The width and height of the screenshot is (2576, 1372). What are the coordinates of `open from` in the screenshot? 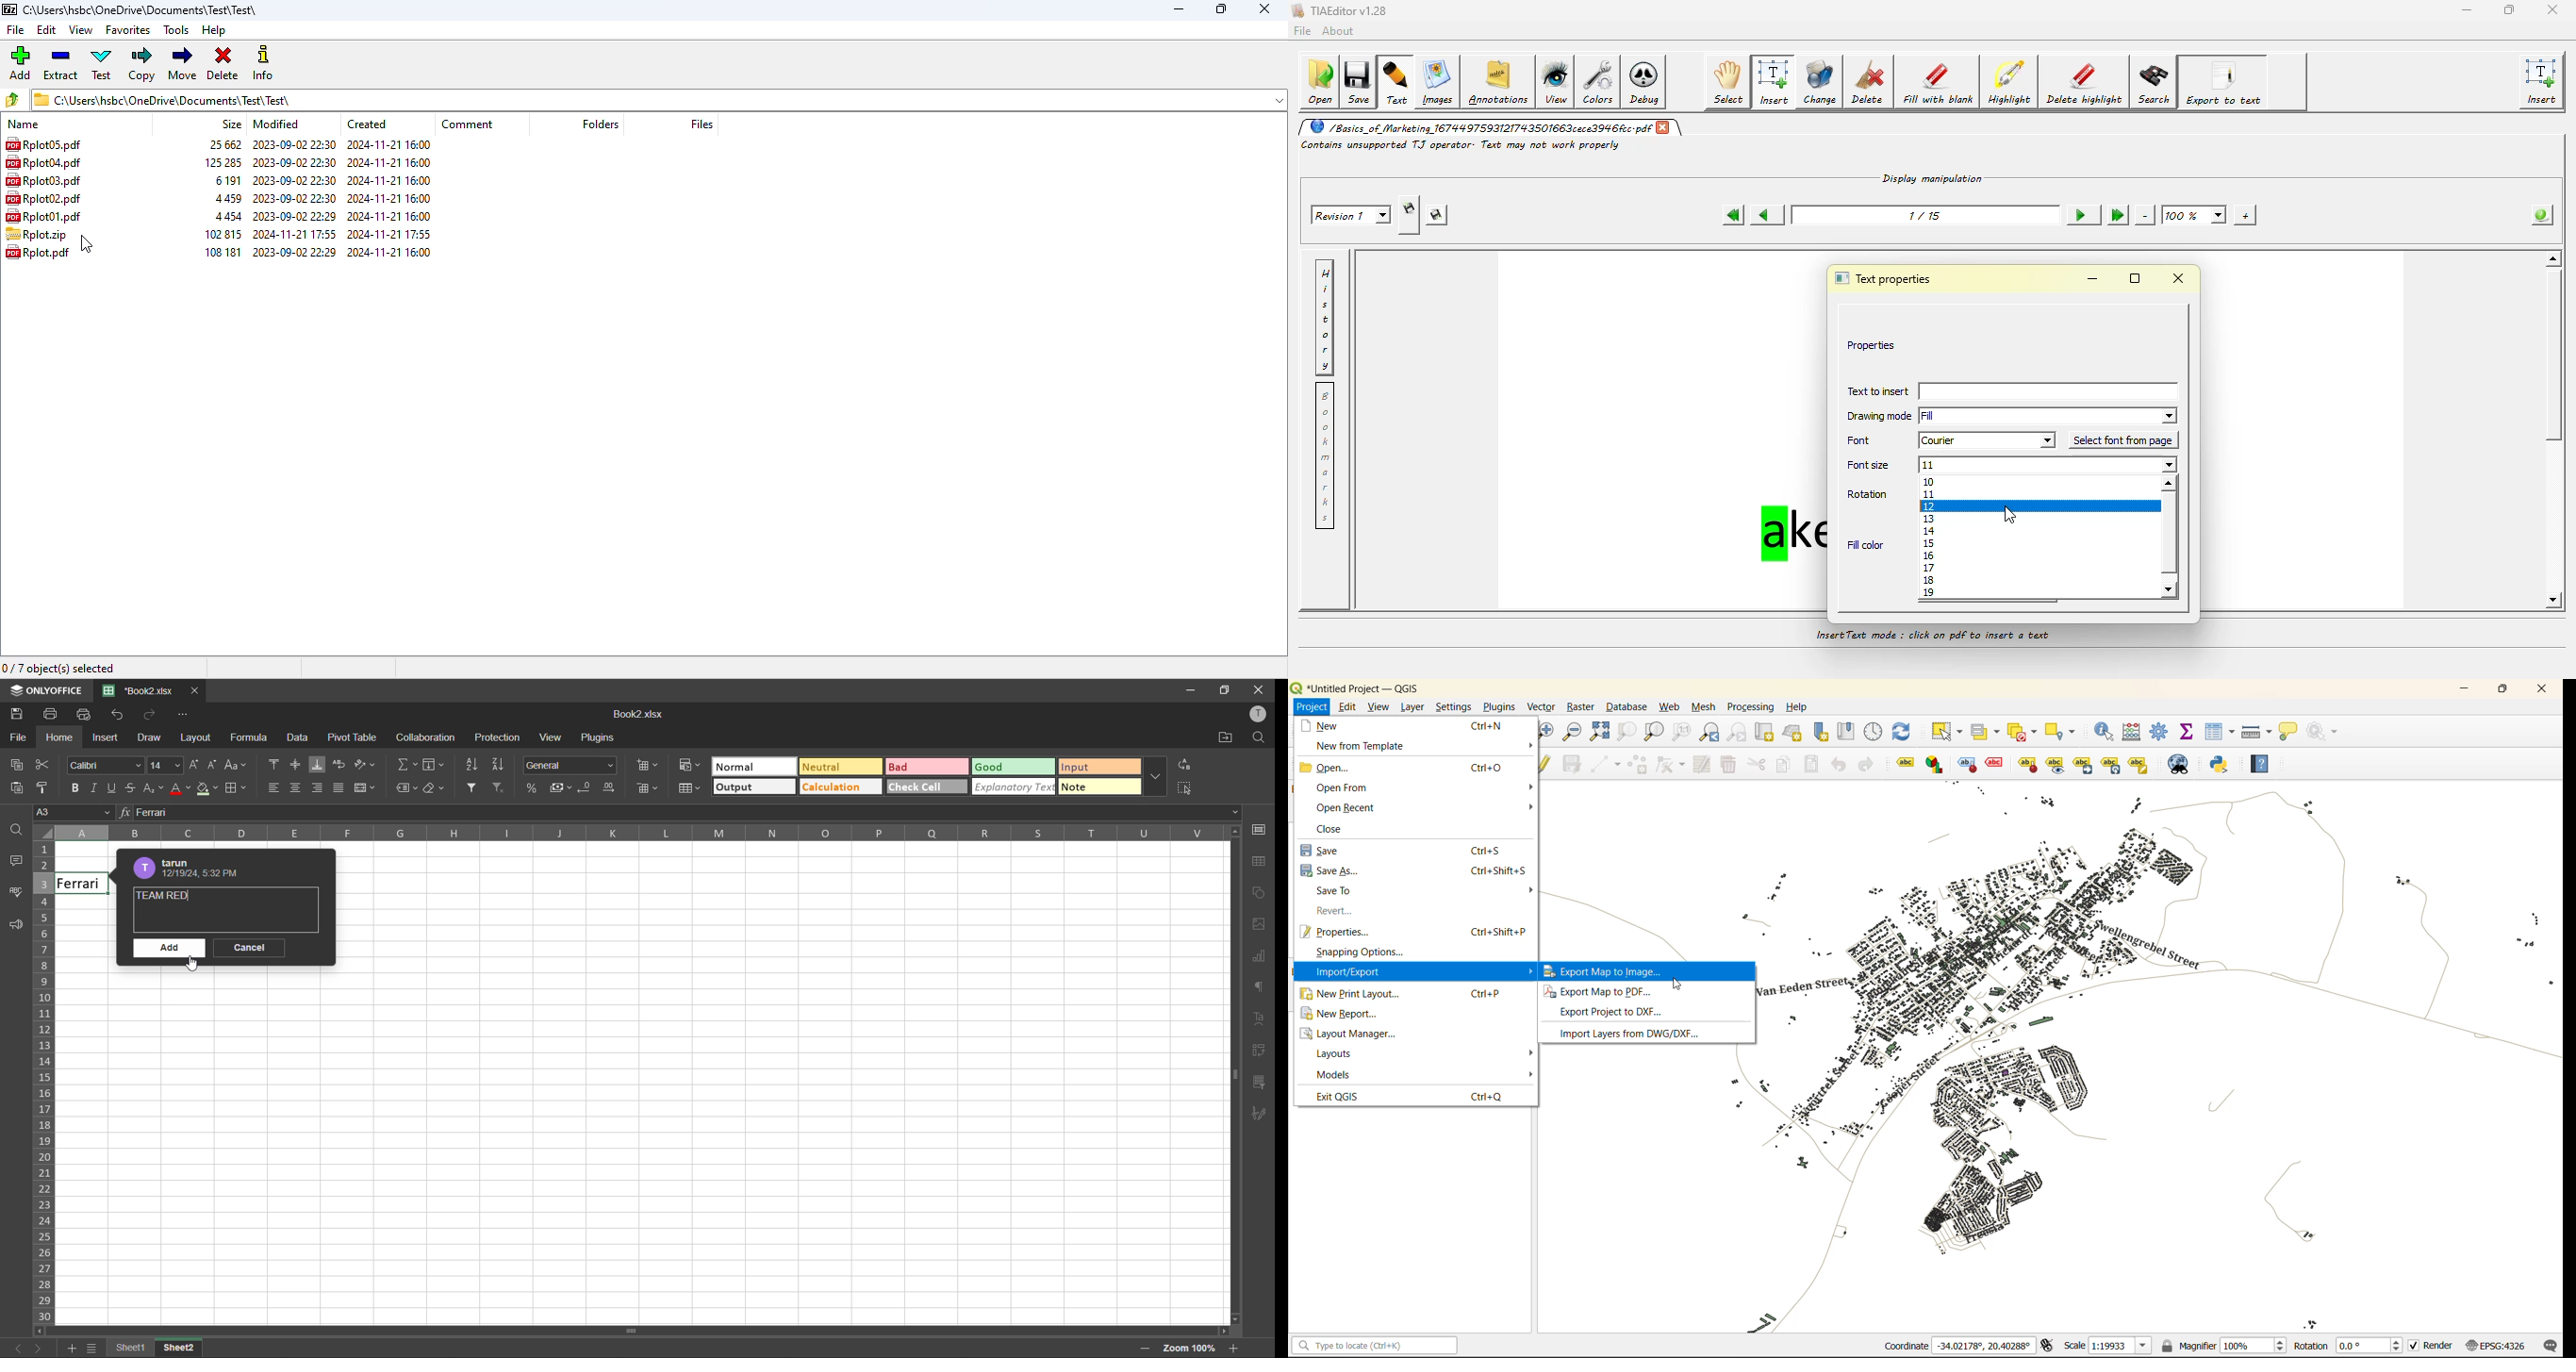 It's located at (1341, 787).